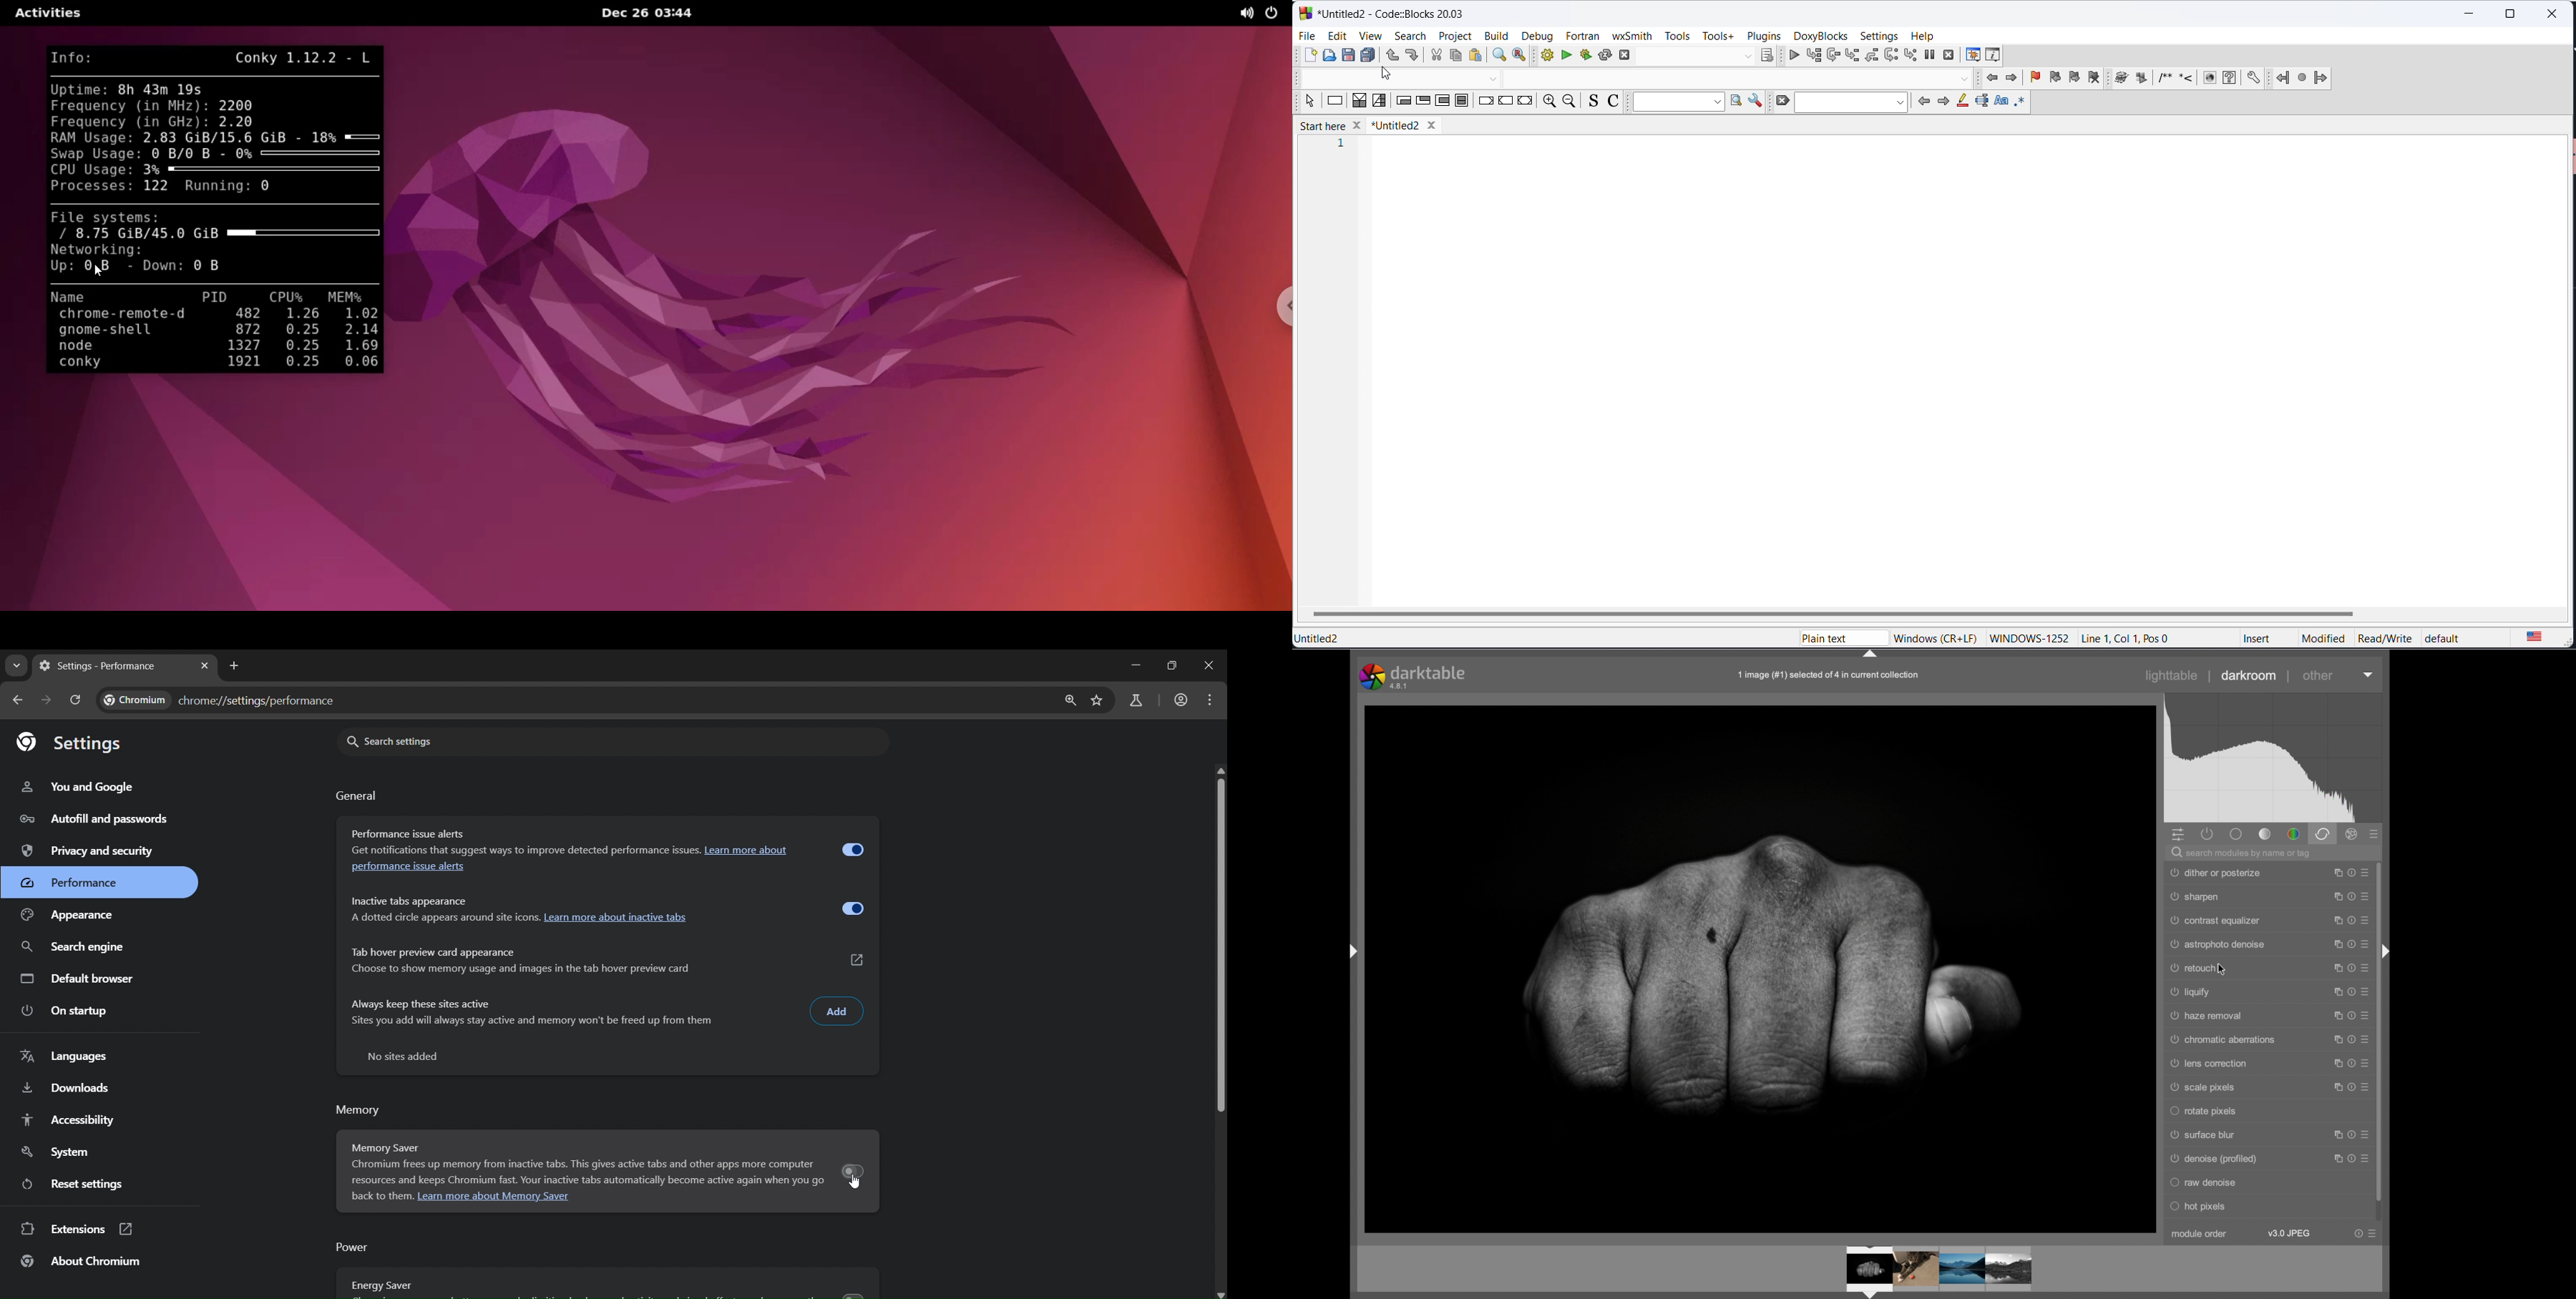 This screenshot has width=2576, height=1316. I want to click on insert comment block, so click(2166, 79).